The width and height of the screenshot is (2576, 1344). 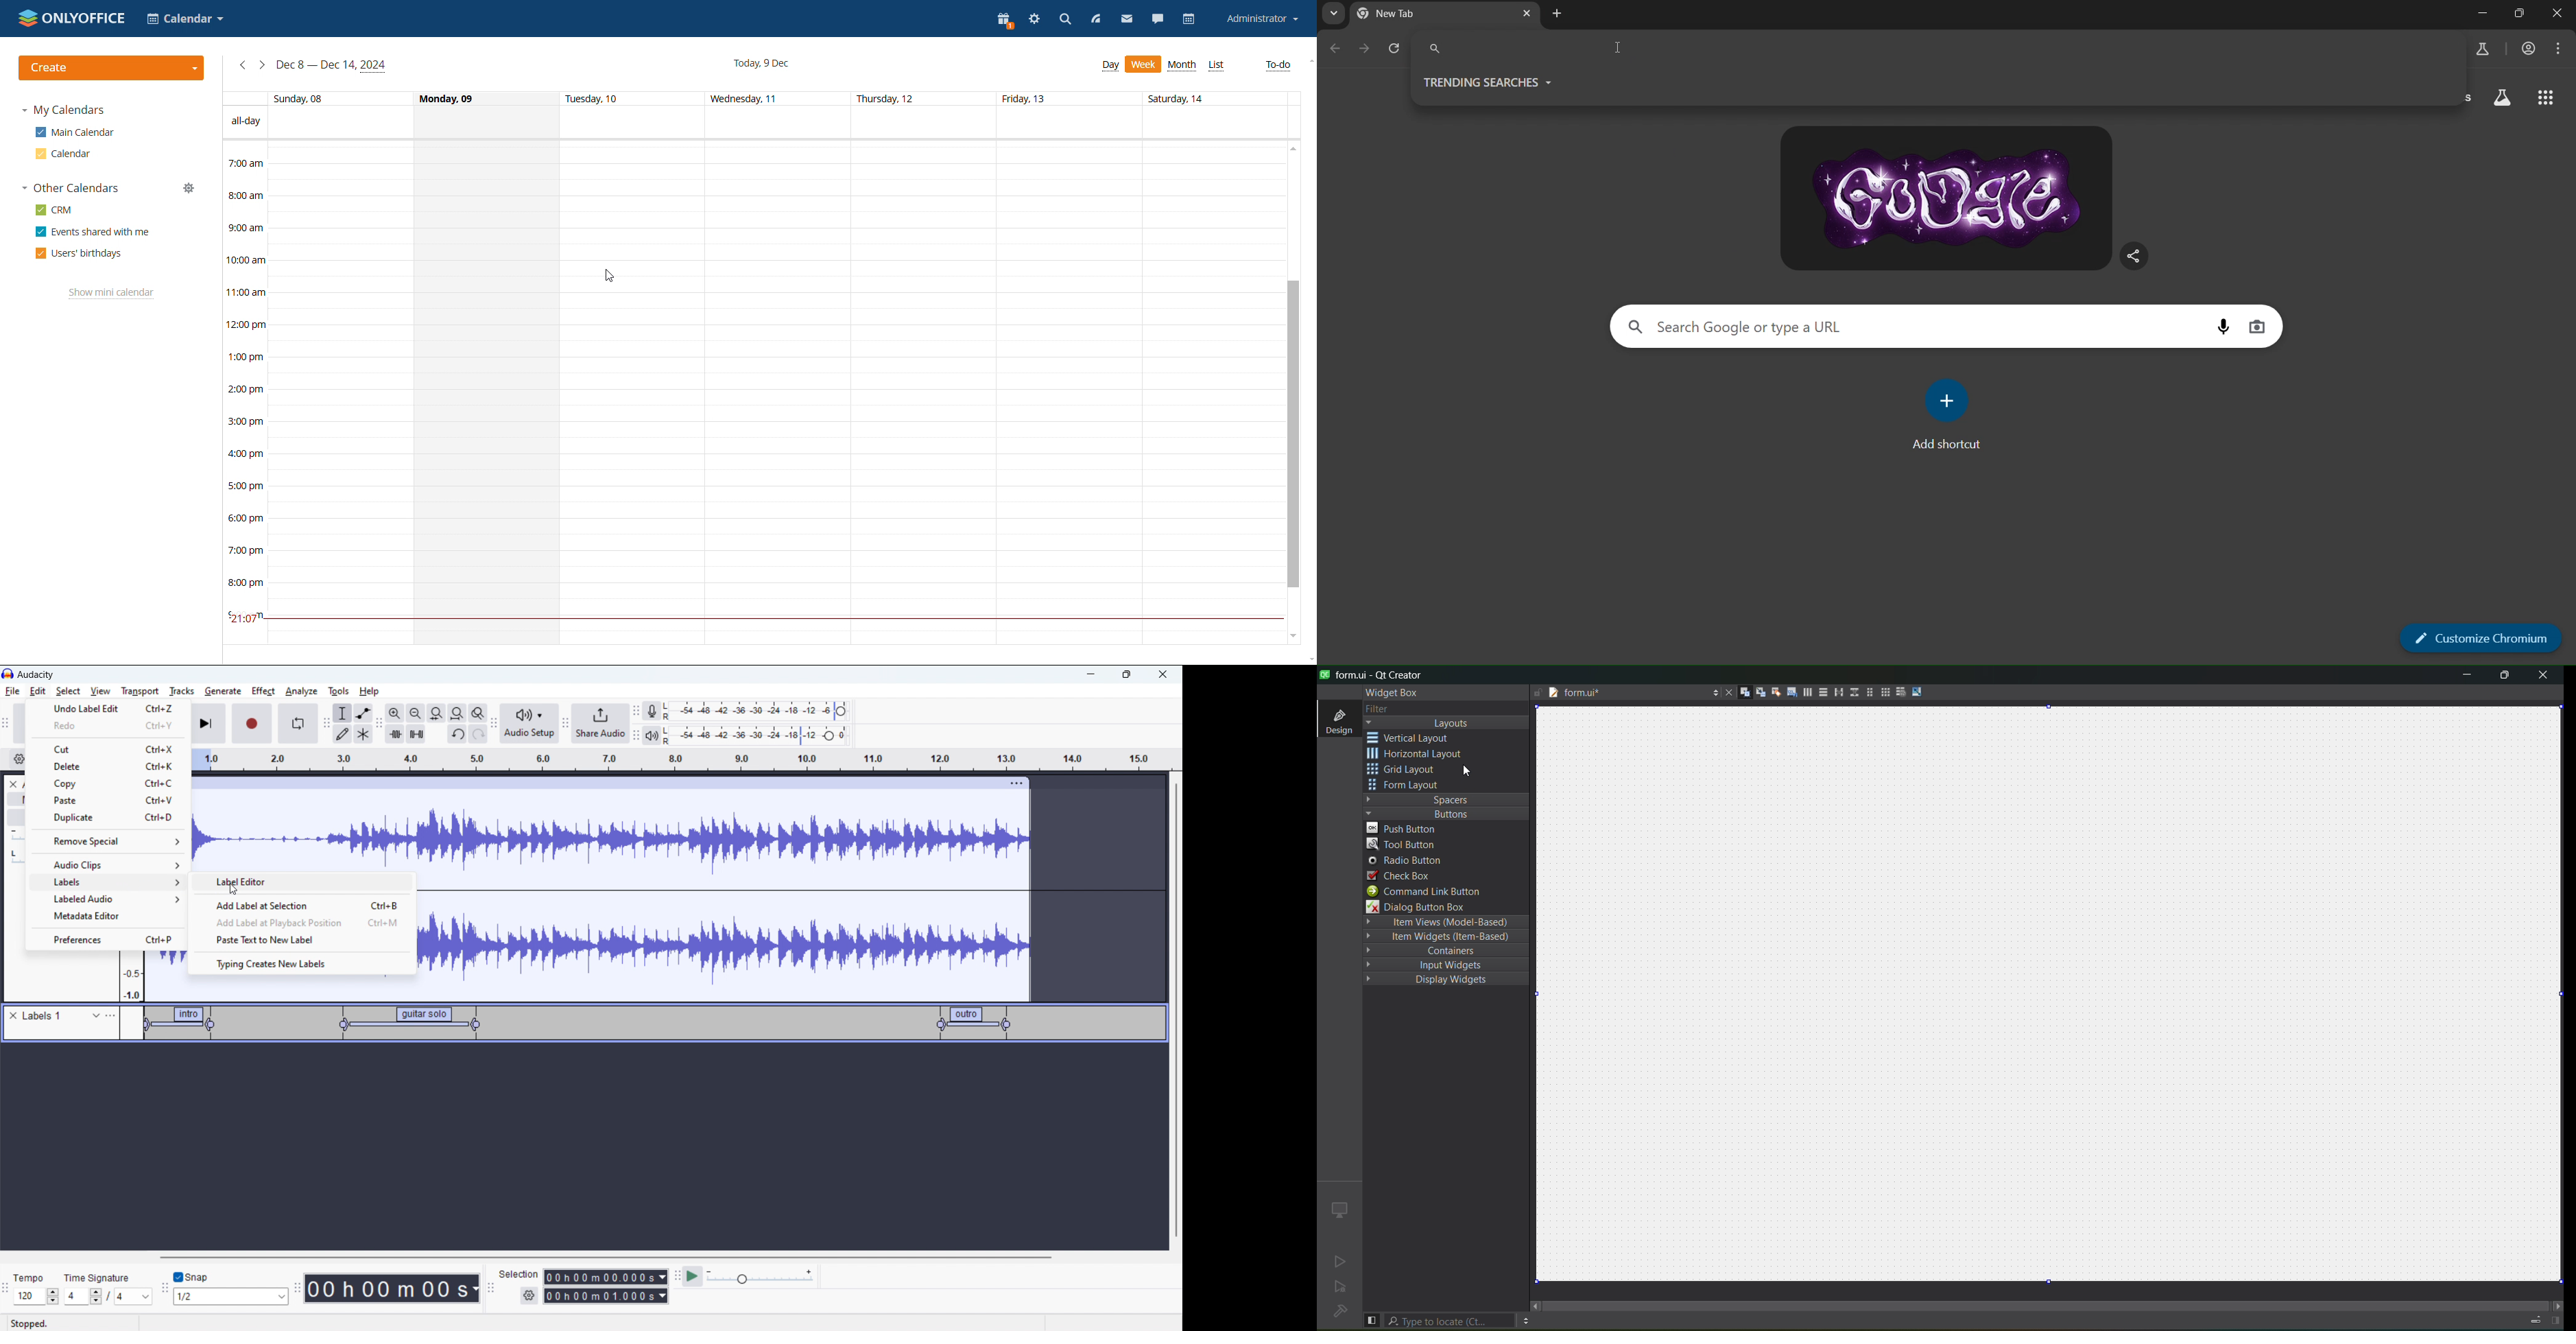 What do you see at coordinates (1949, 412) in the screenshot?
I see `add shortcut` at bounding box center [1949, 412].